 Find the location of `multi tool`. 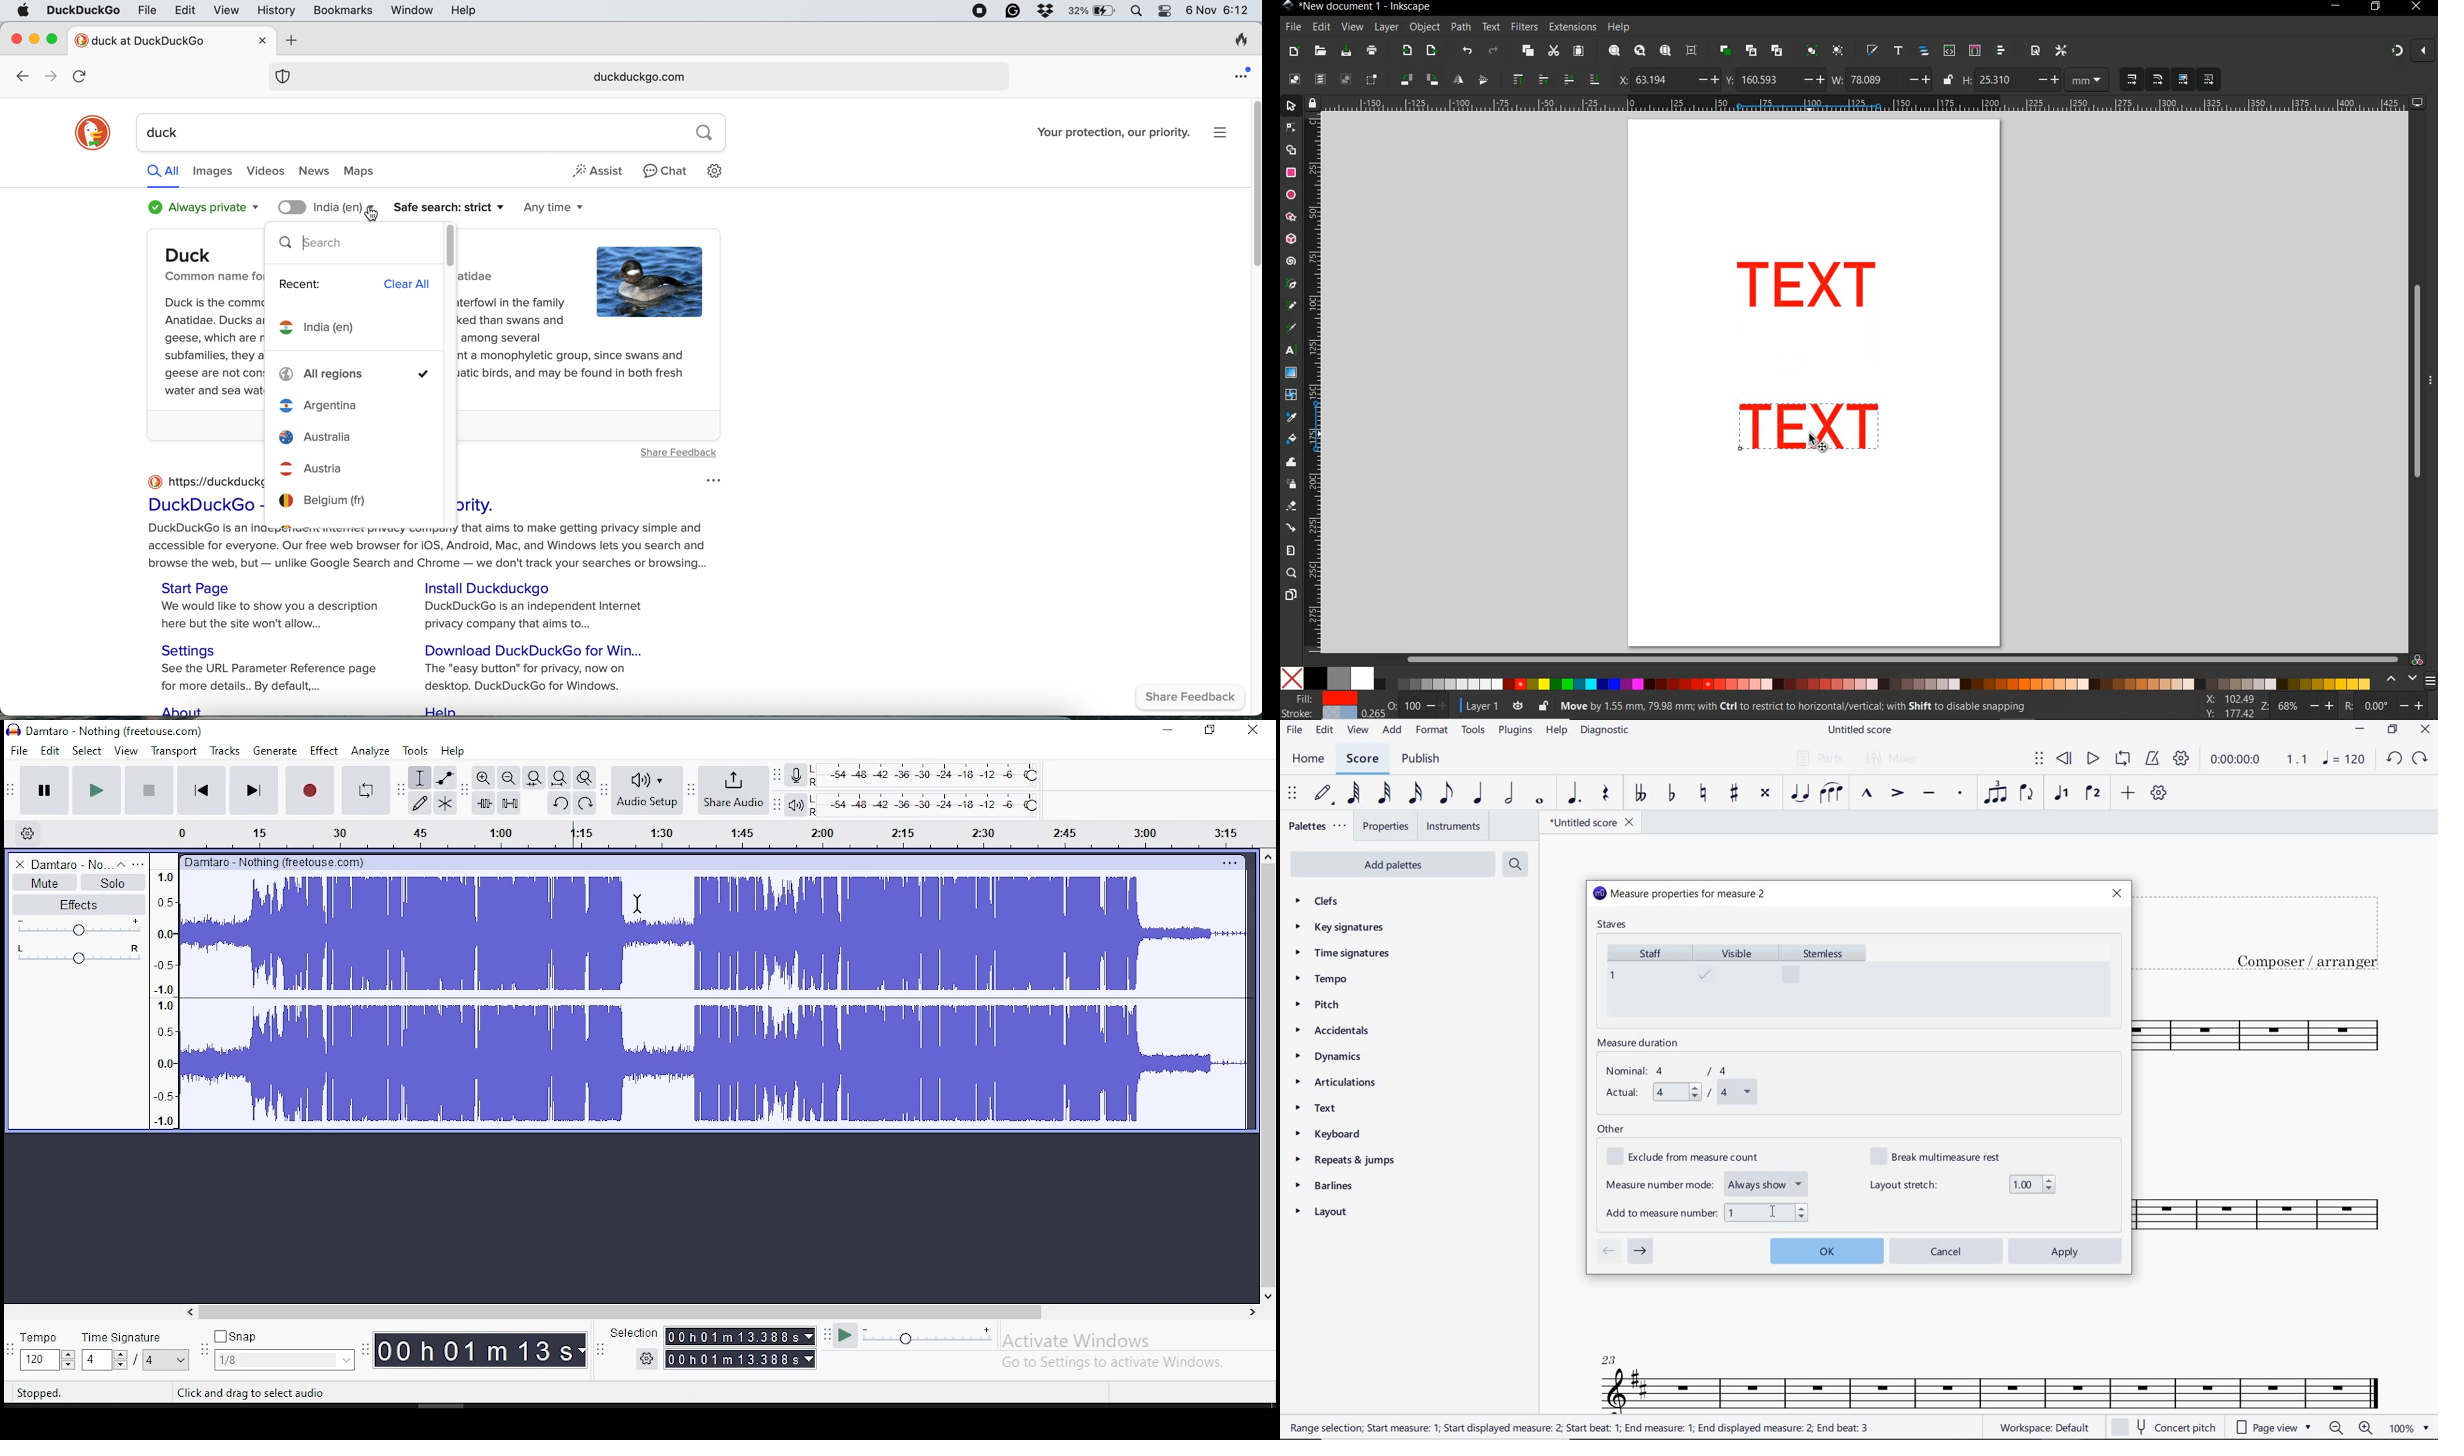

multi tool is located at coordinates (444, 803).